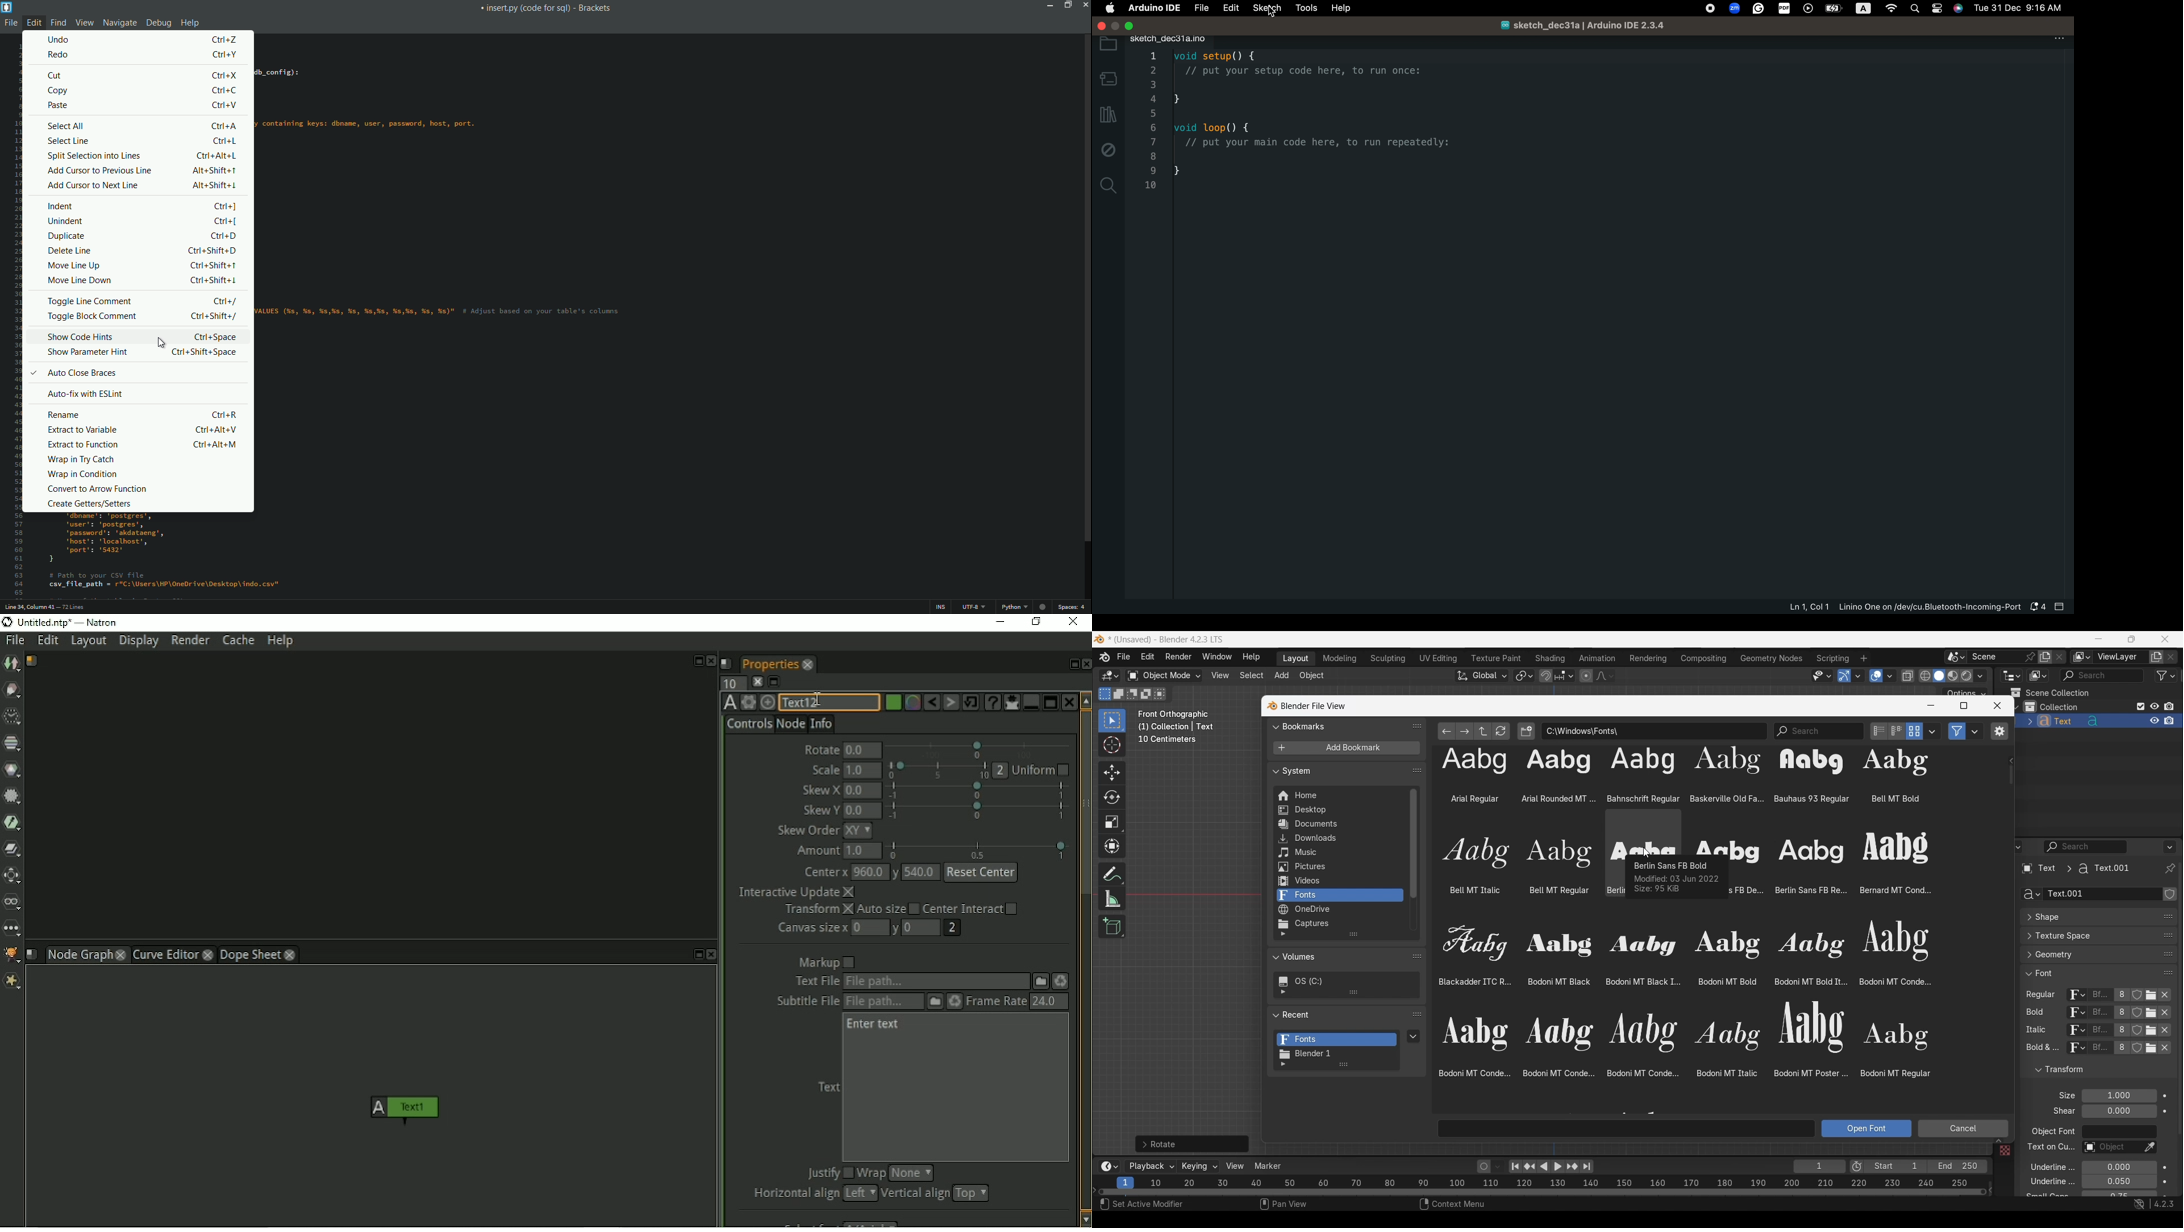 The image size is (2184, 1232). I want to click on nlink respective attribute, so click(2146, 1030).